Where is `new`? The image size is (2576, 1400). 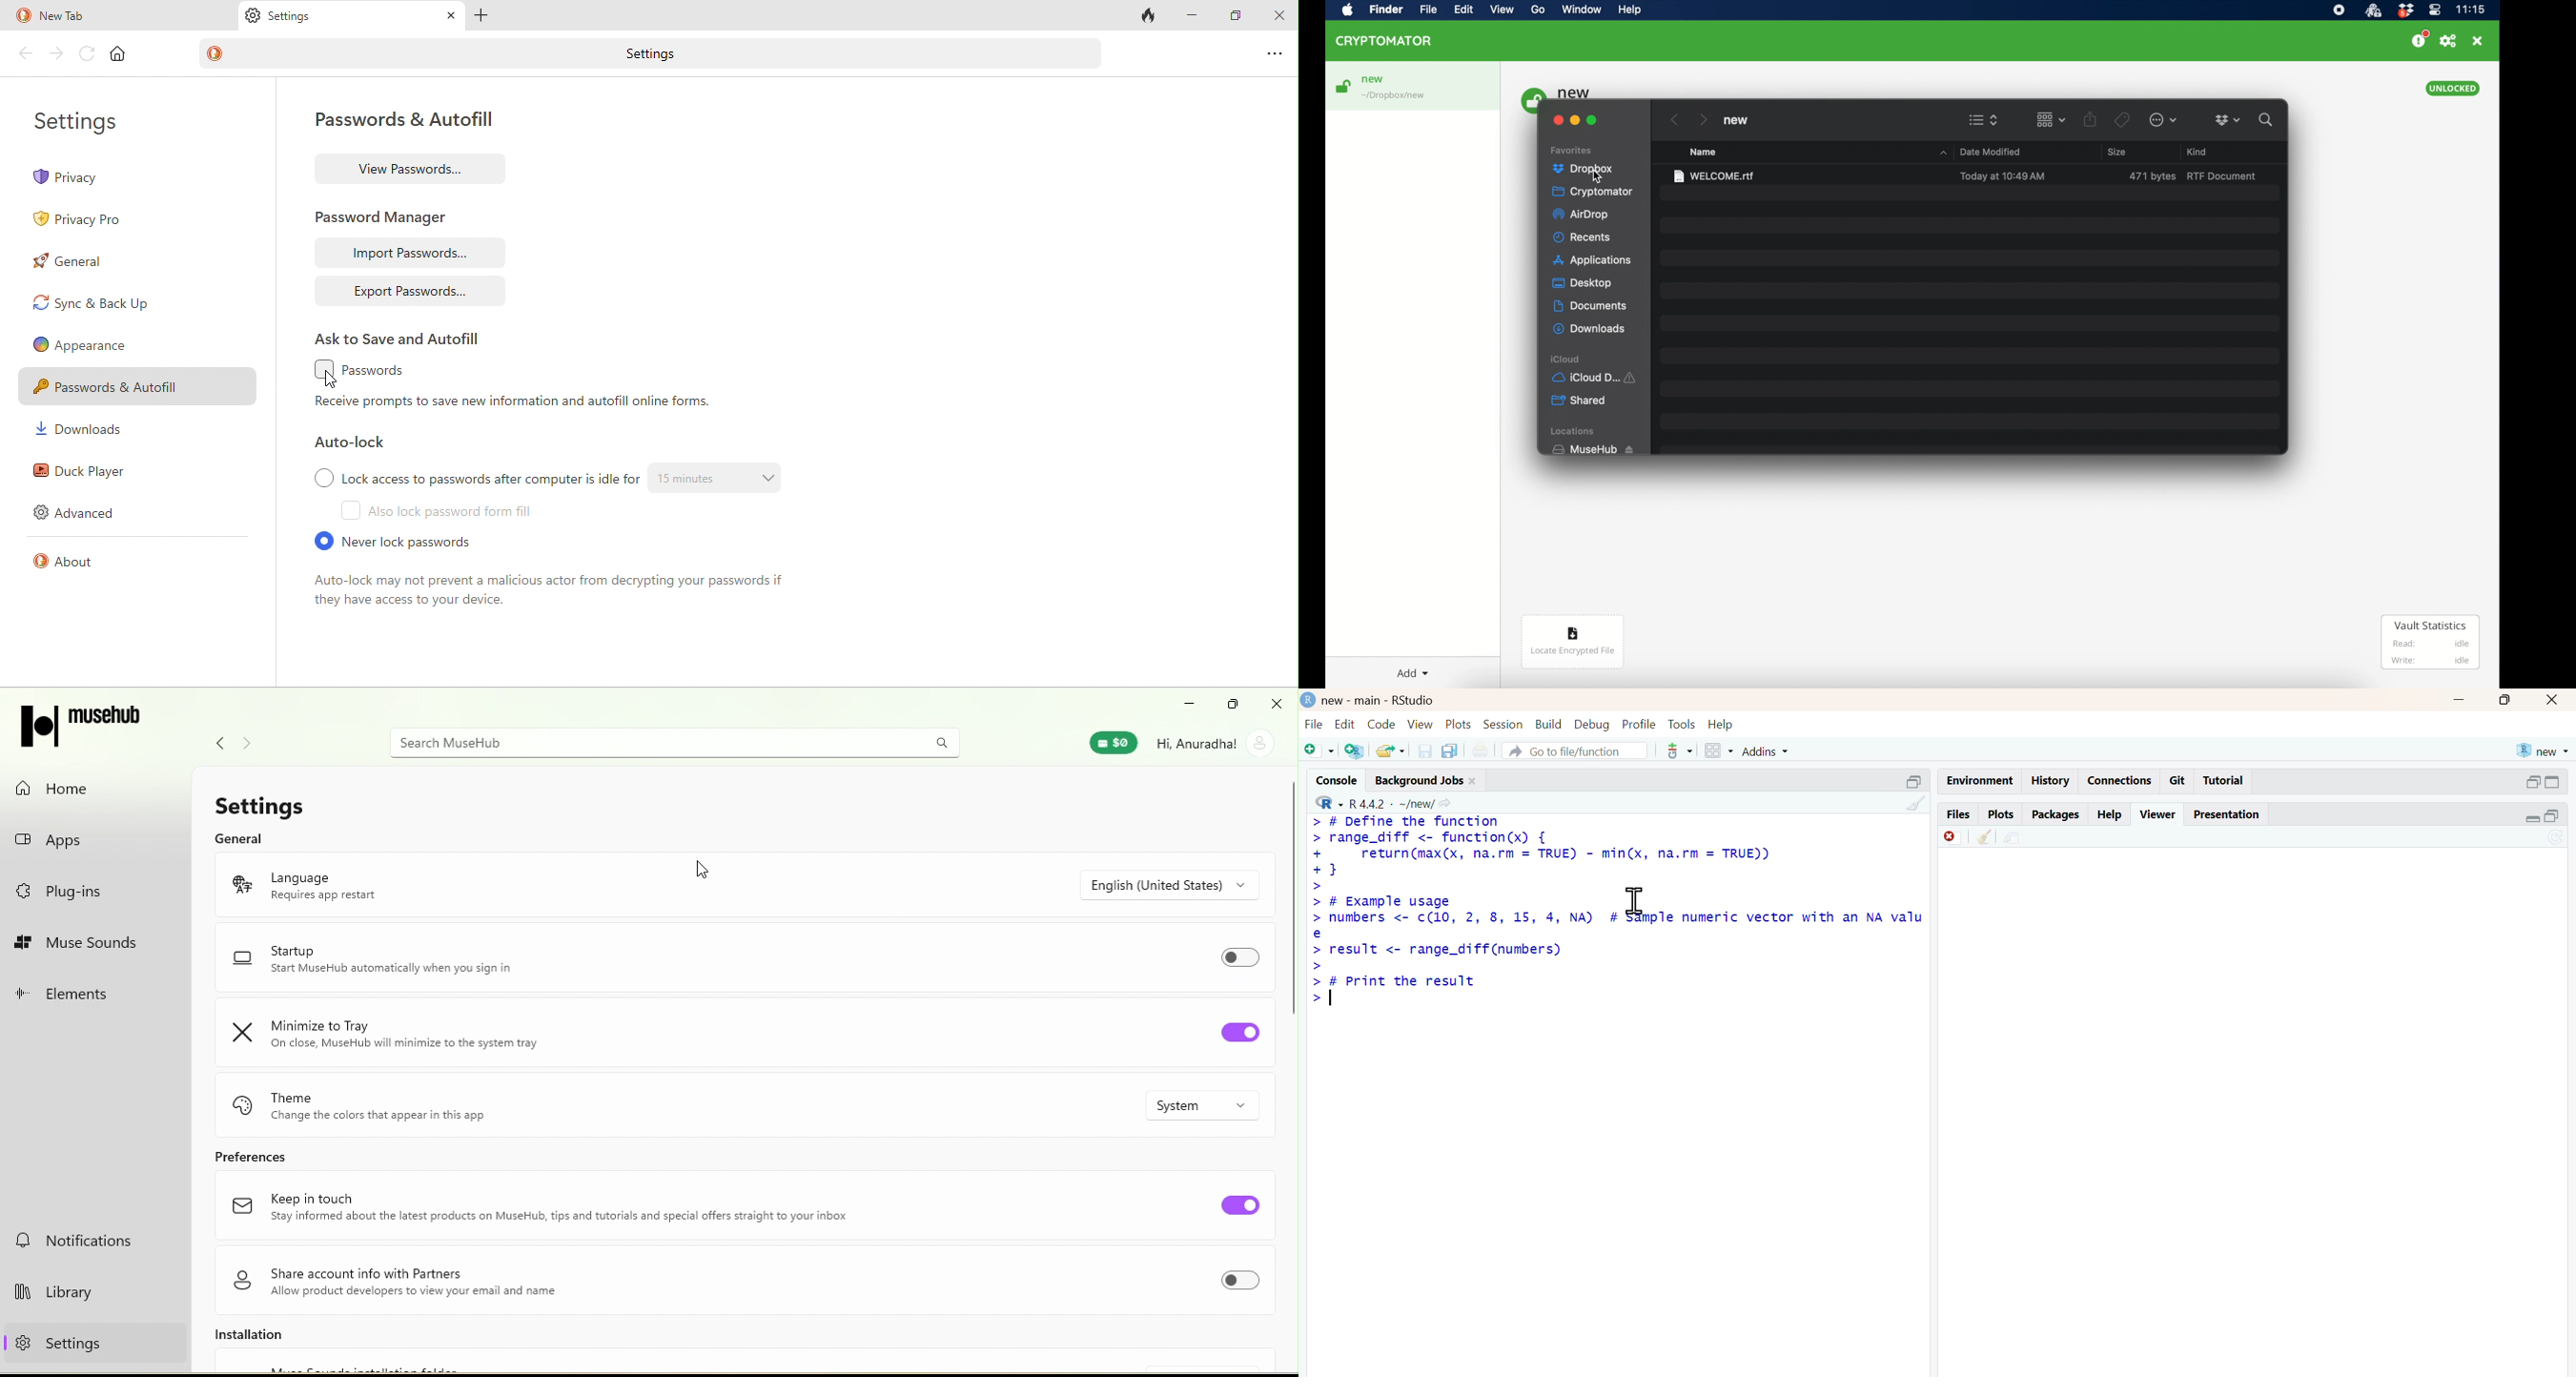 new is located at coordinates (2544, 751).